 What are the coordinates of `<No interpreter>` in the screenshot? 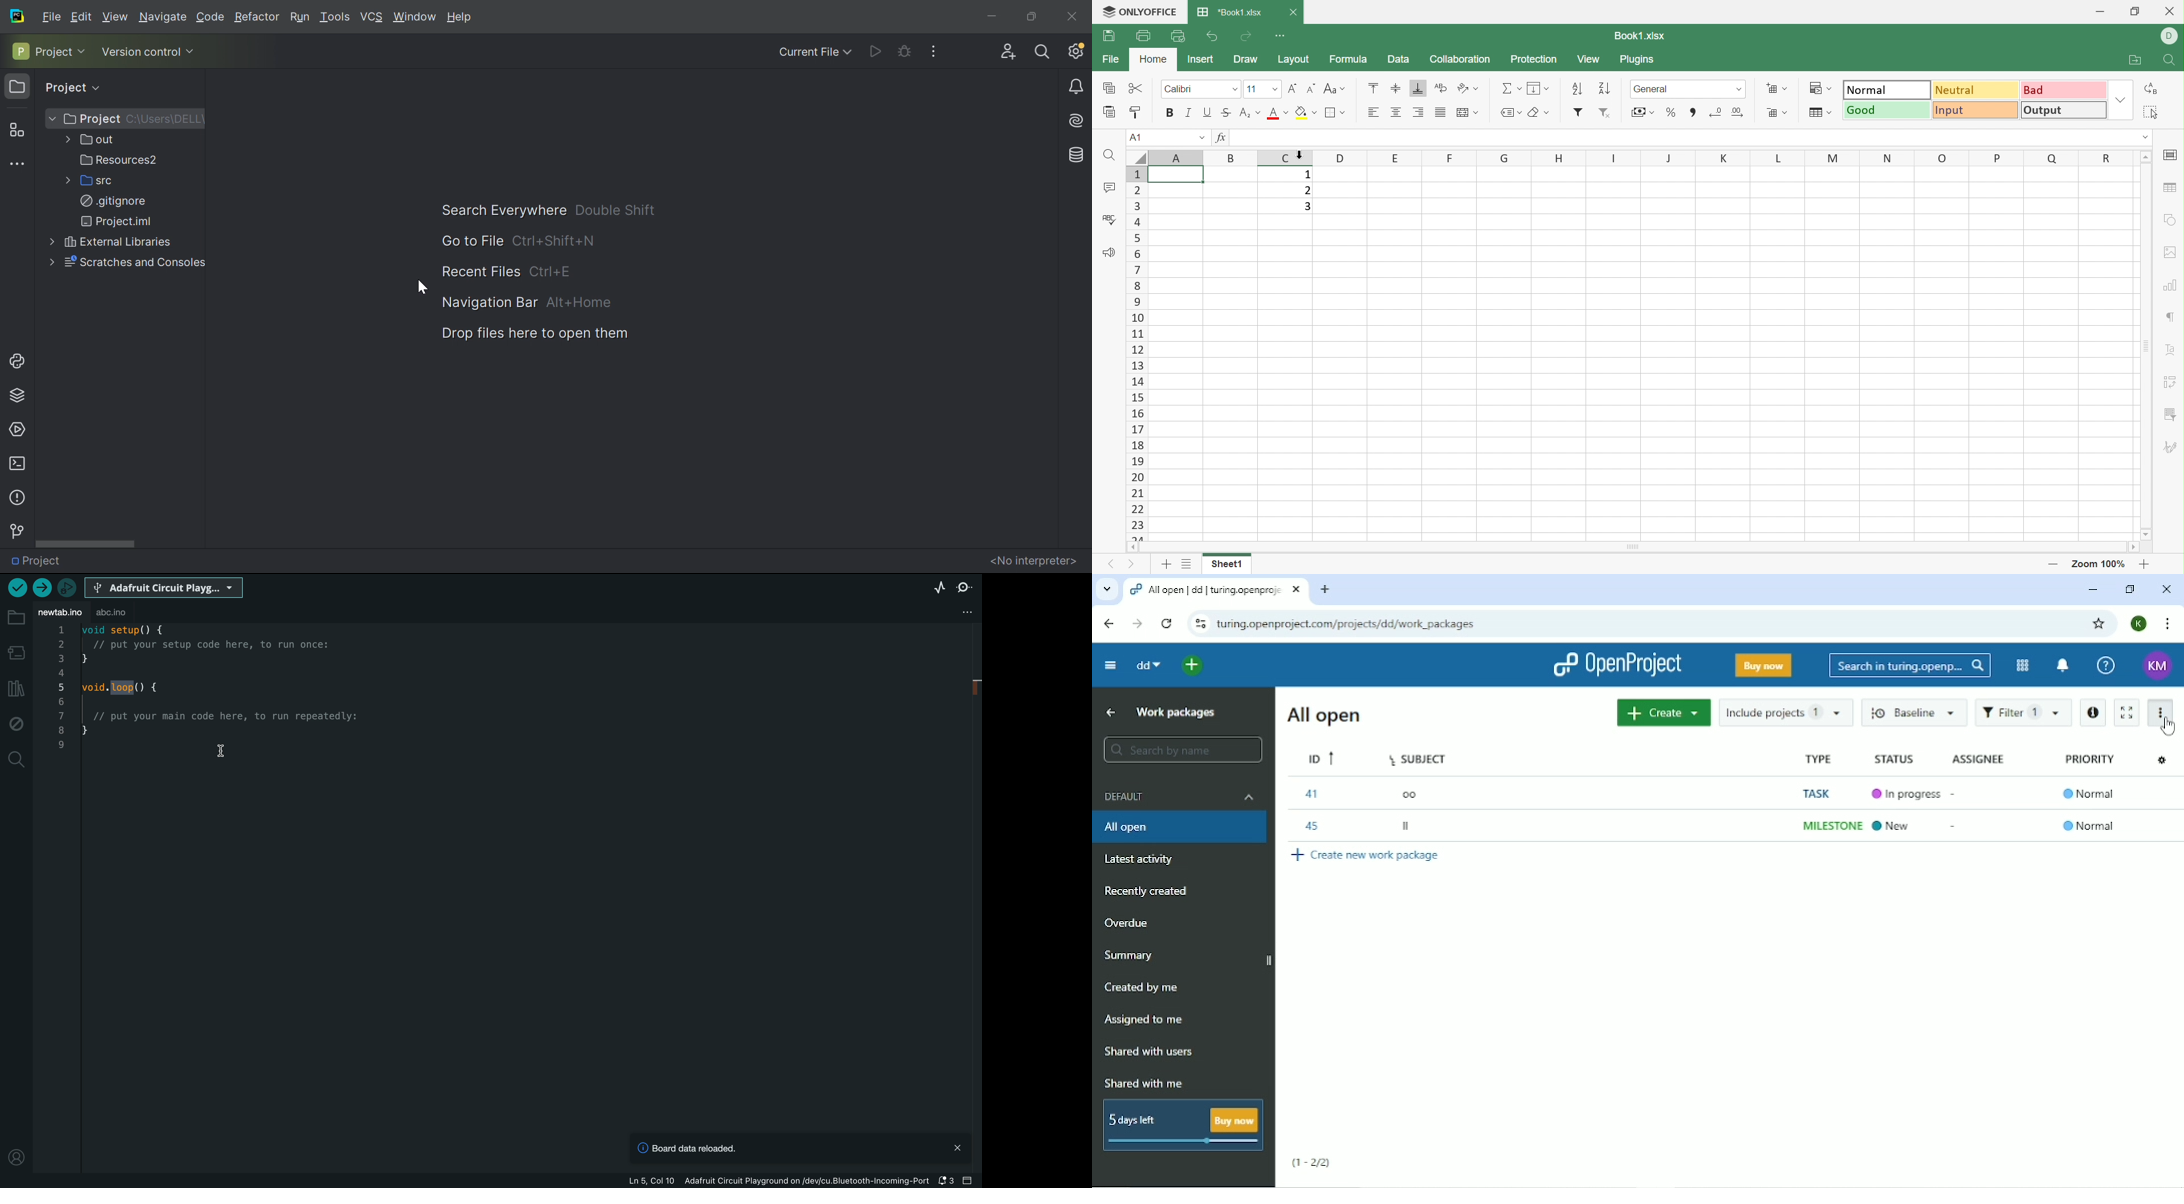 It's located at (1033, 560).